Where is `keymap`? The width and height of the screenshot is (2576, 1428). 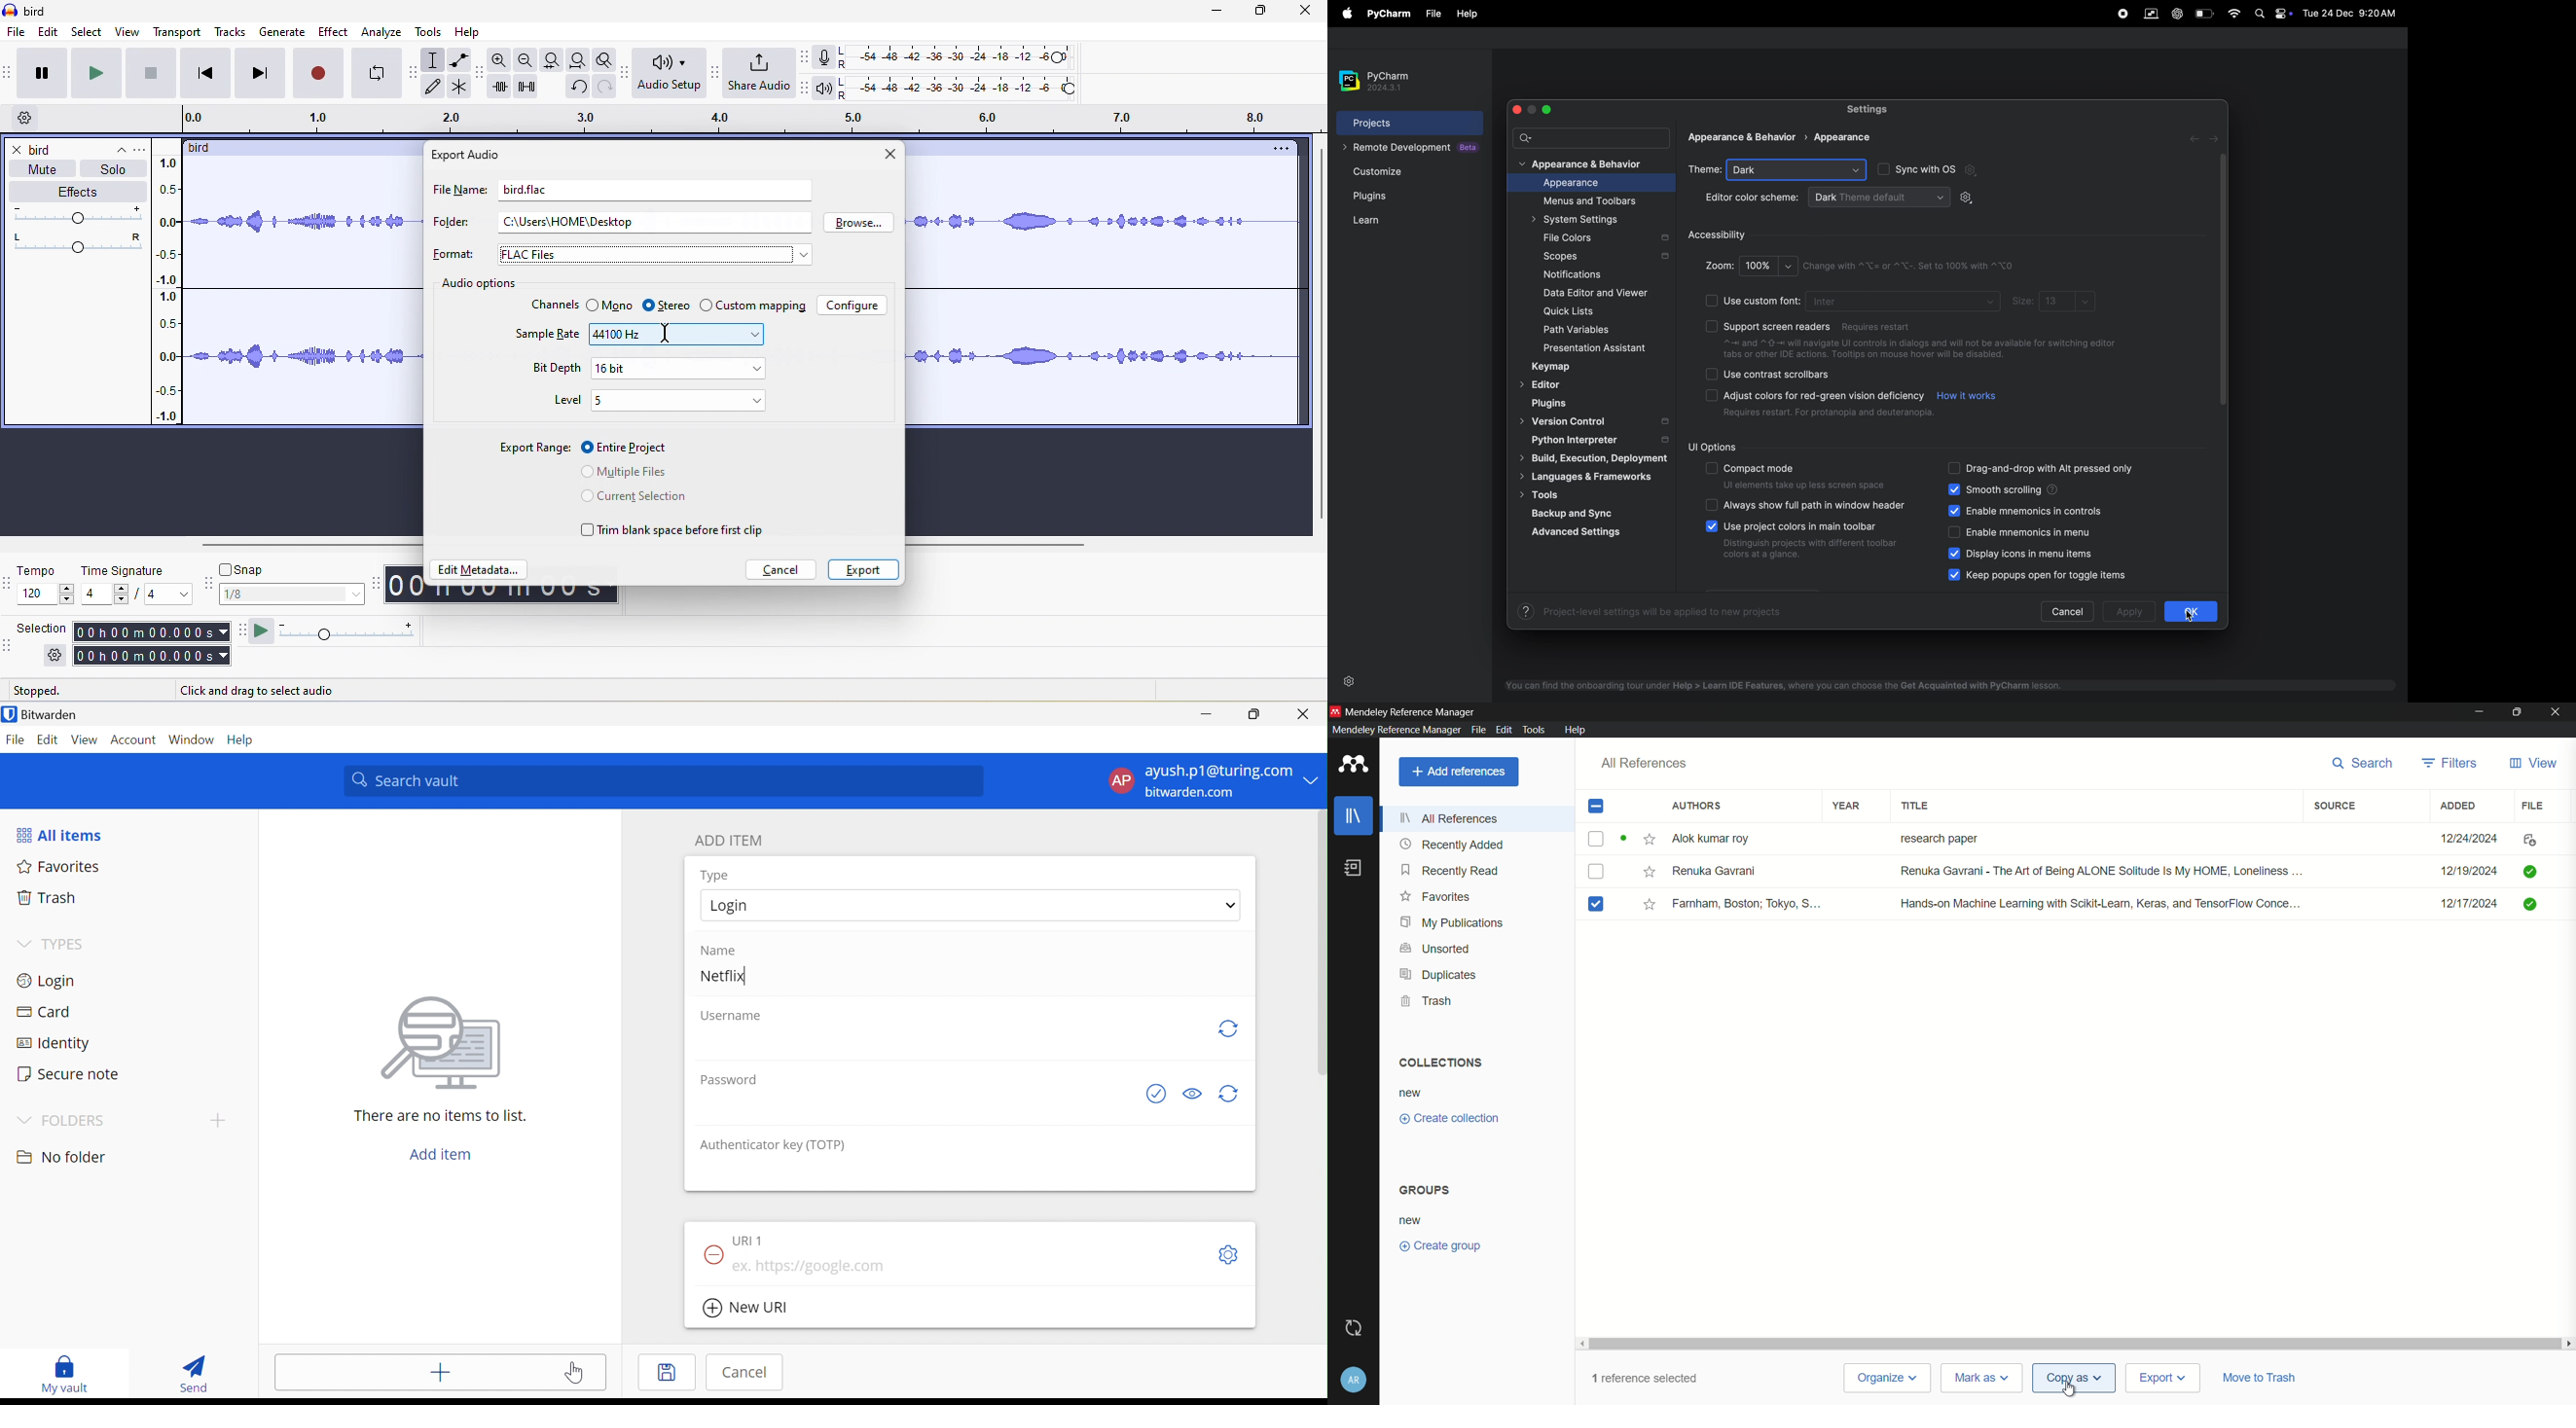 keymap is located at coordinates (1553, 367).